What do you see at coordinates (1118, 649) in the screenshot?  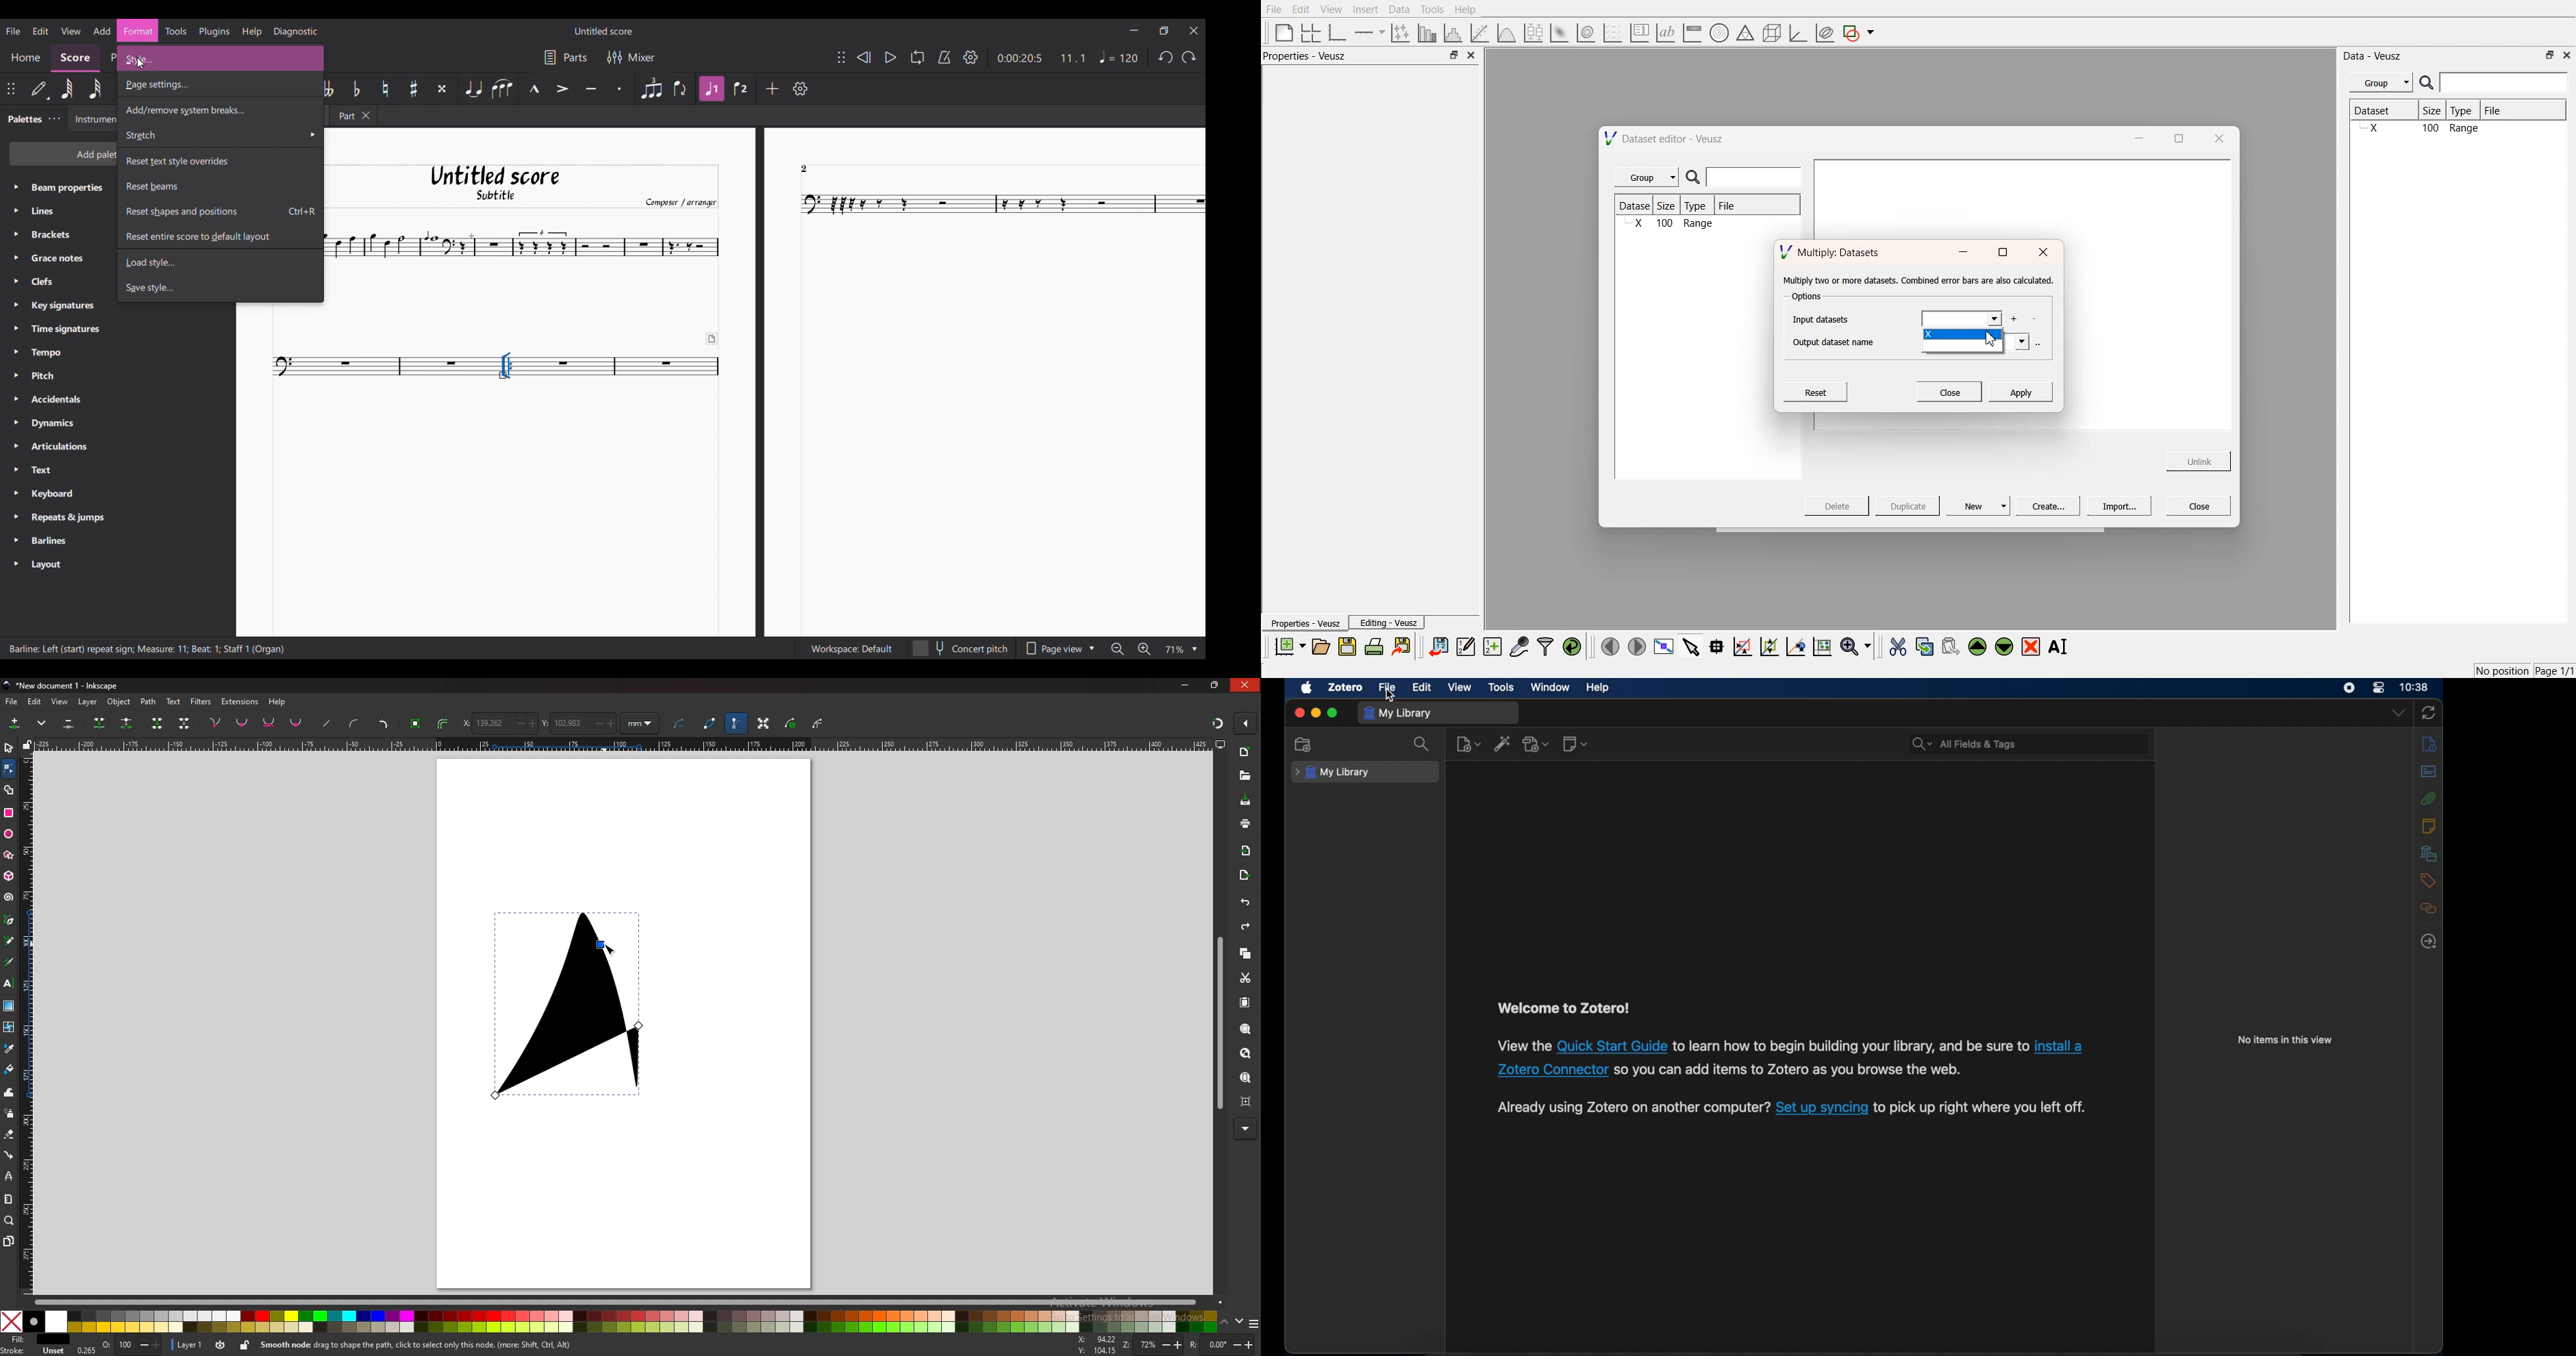 I see `Zoom out` at bounding box center [1118, 649].